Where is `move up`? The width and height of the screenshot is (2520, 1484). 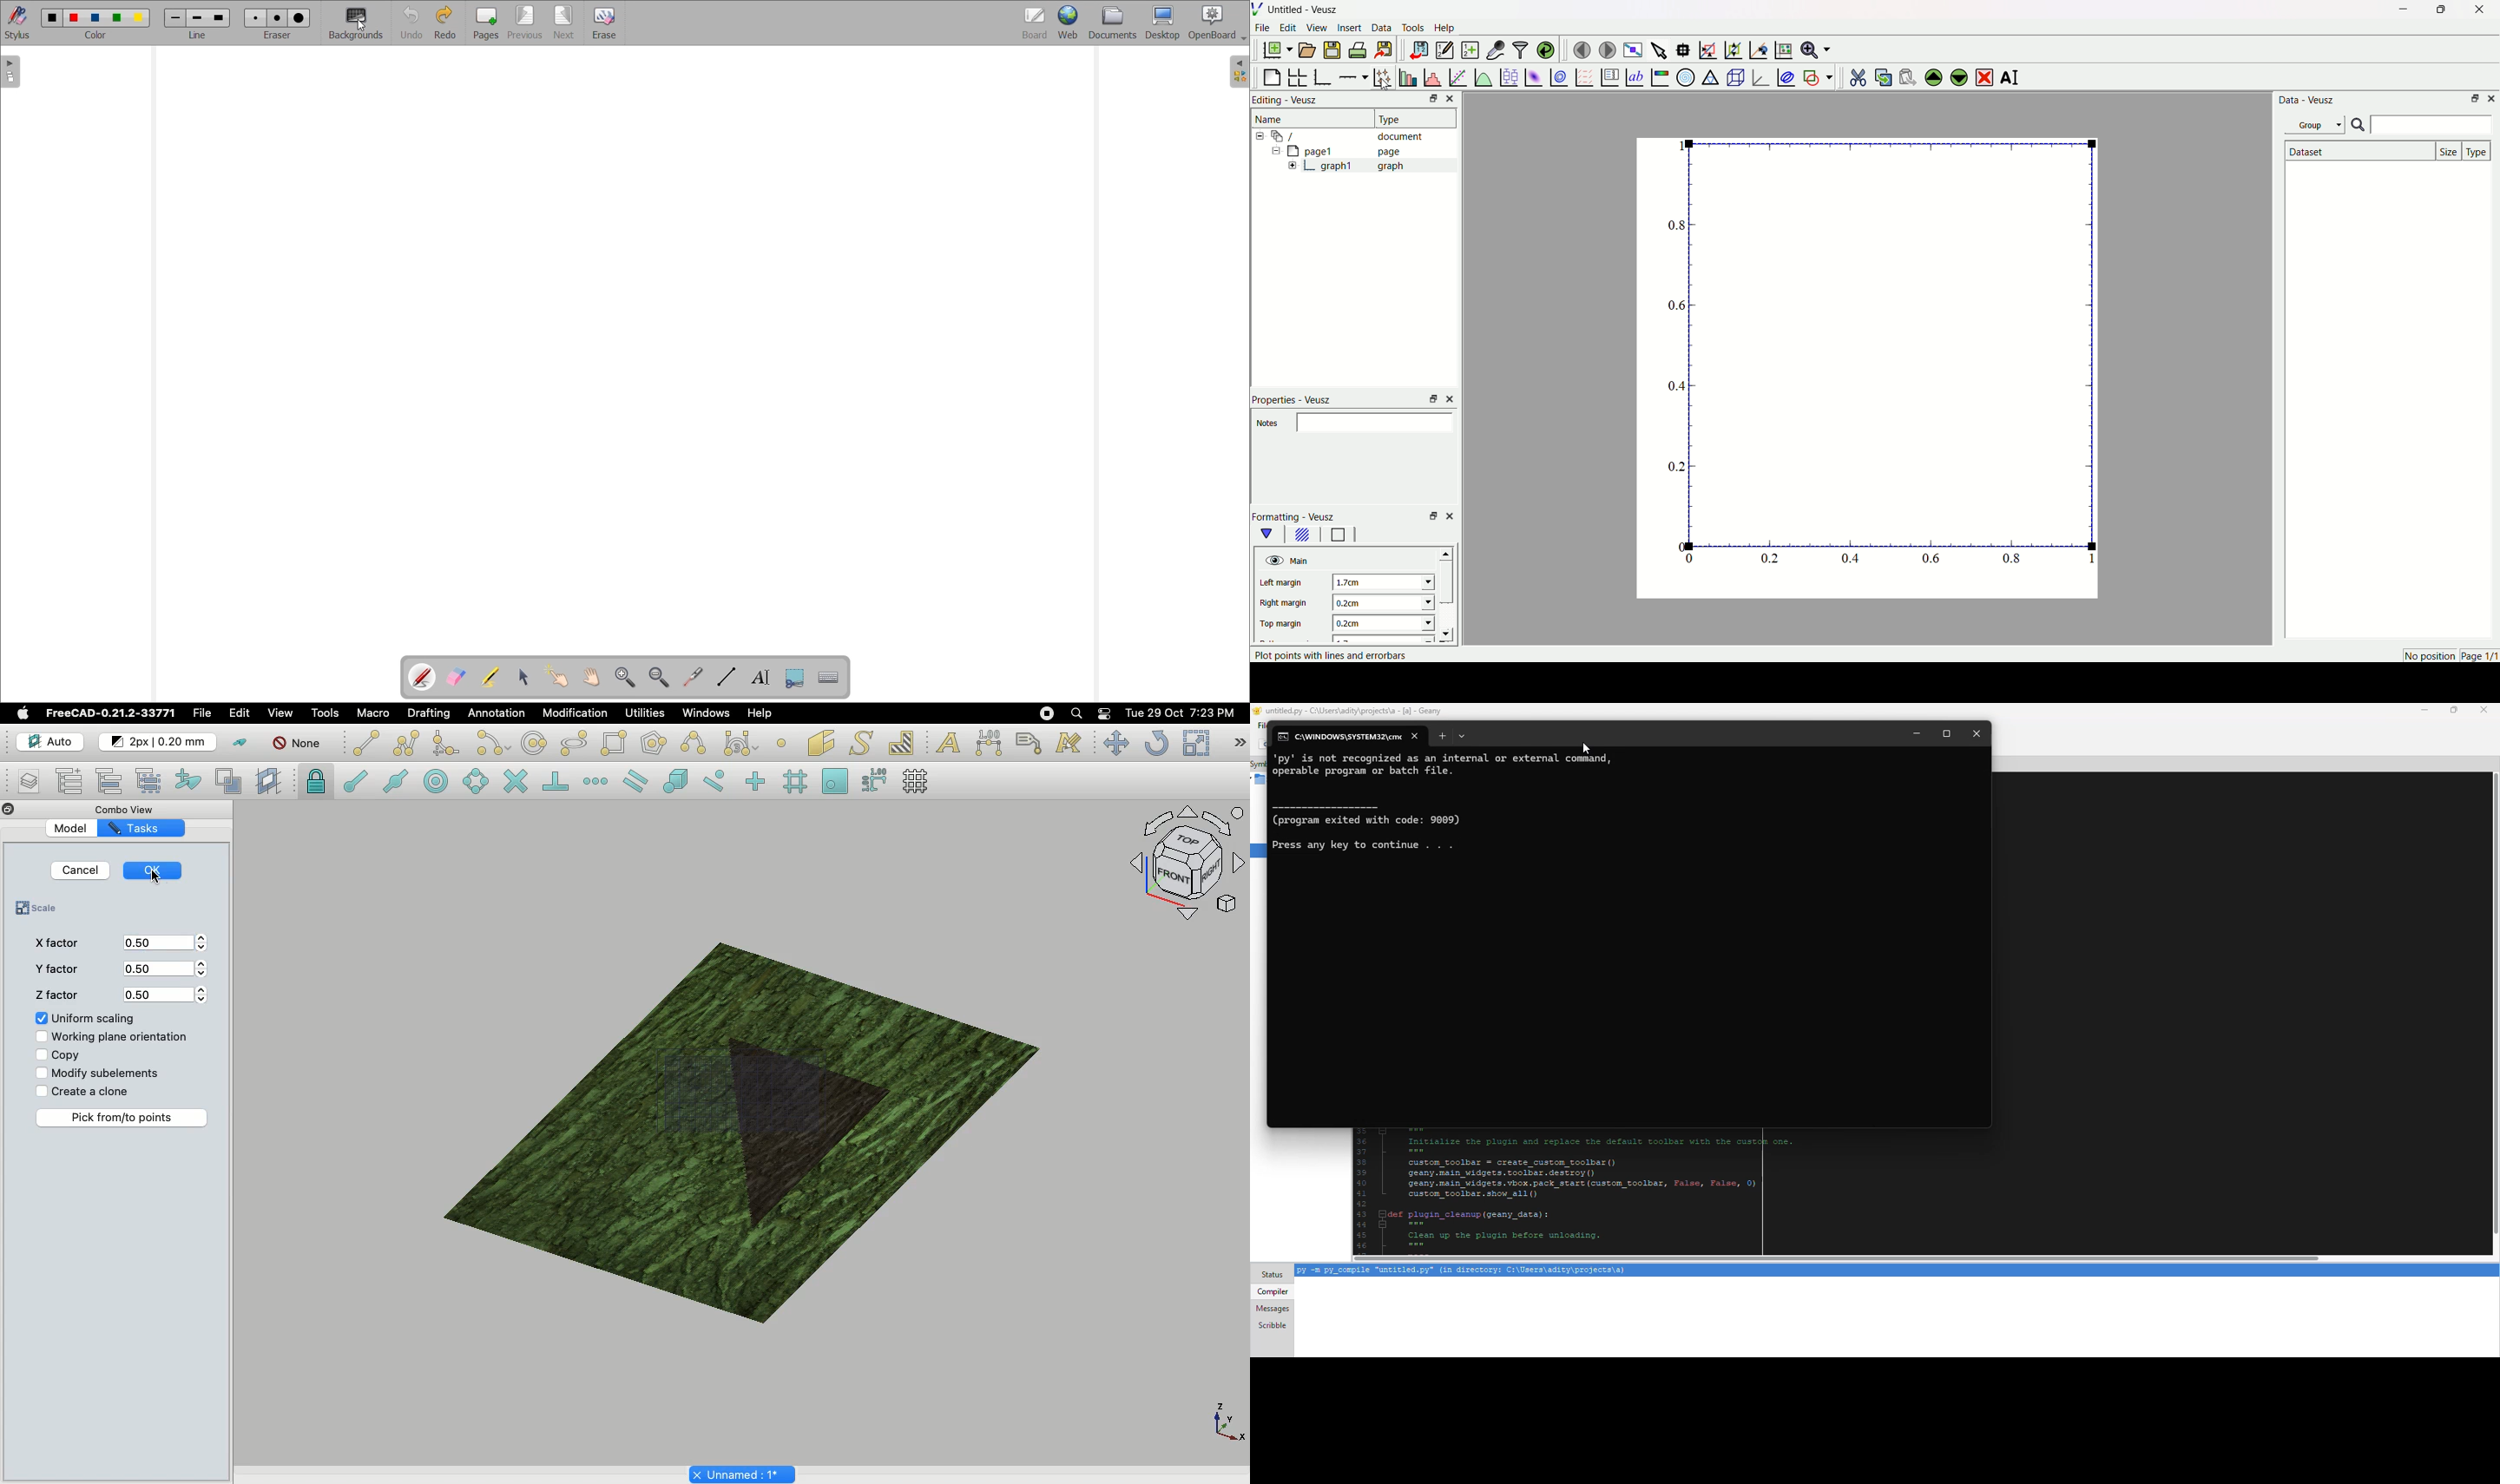 move up is located at coordinates (1448, 552).